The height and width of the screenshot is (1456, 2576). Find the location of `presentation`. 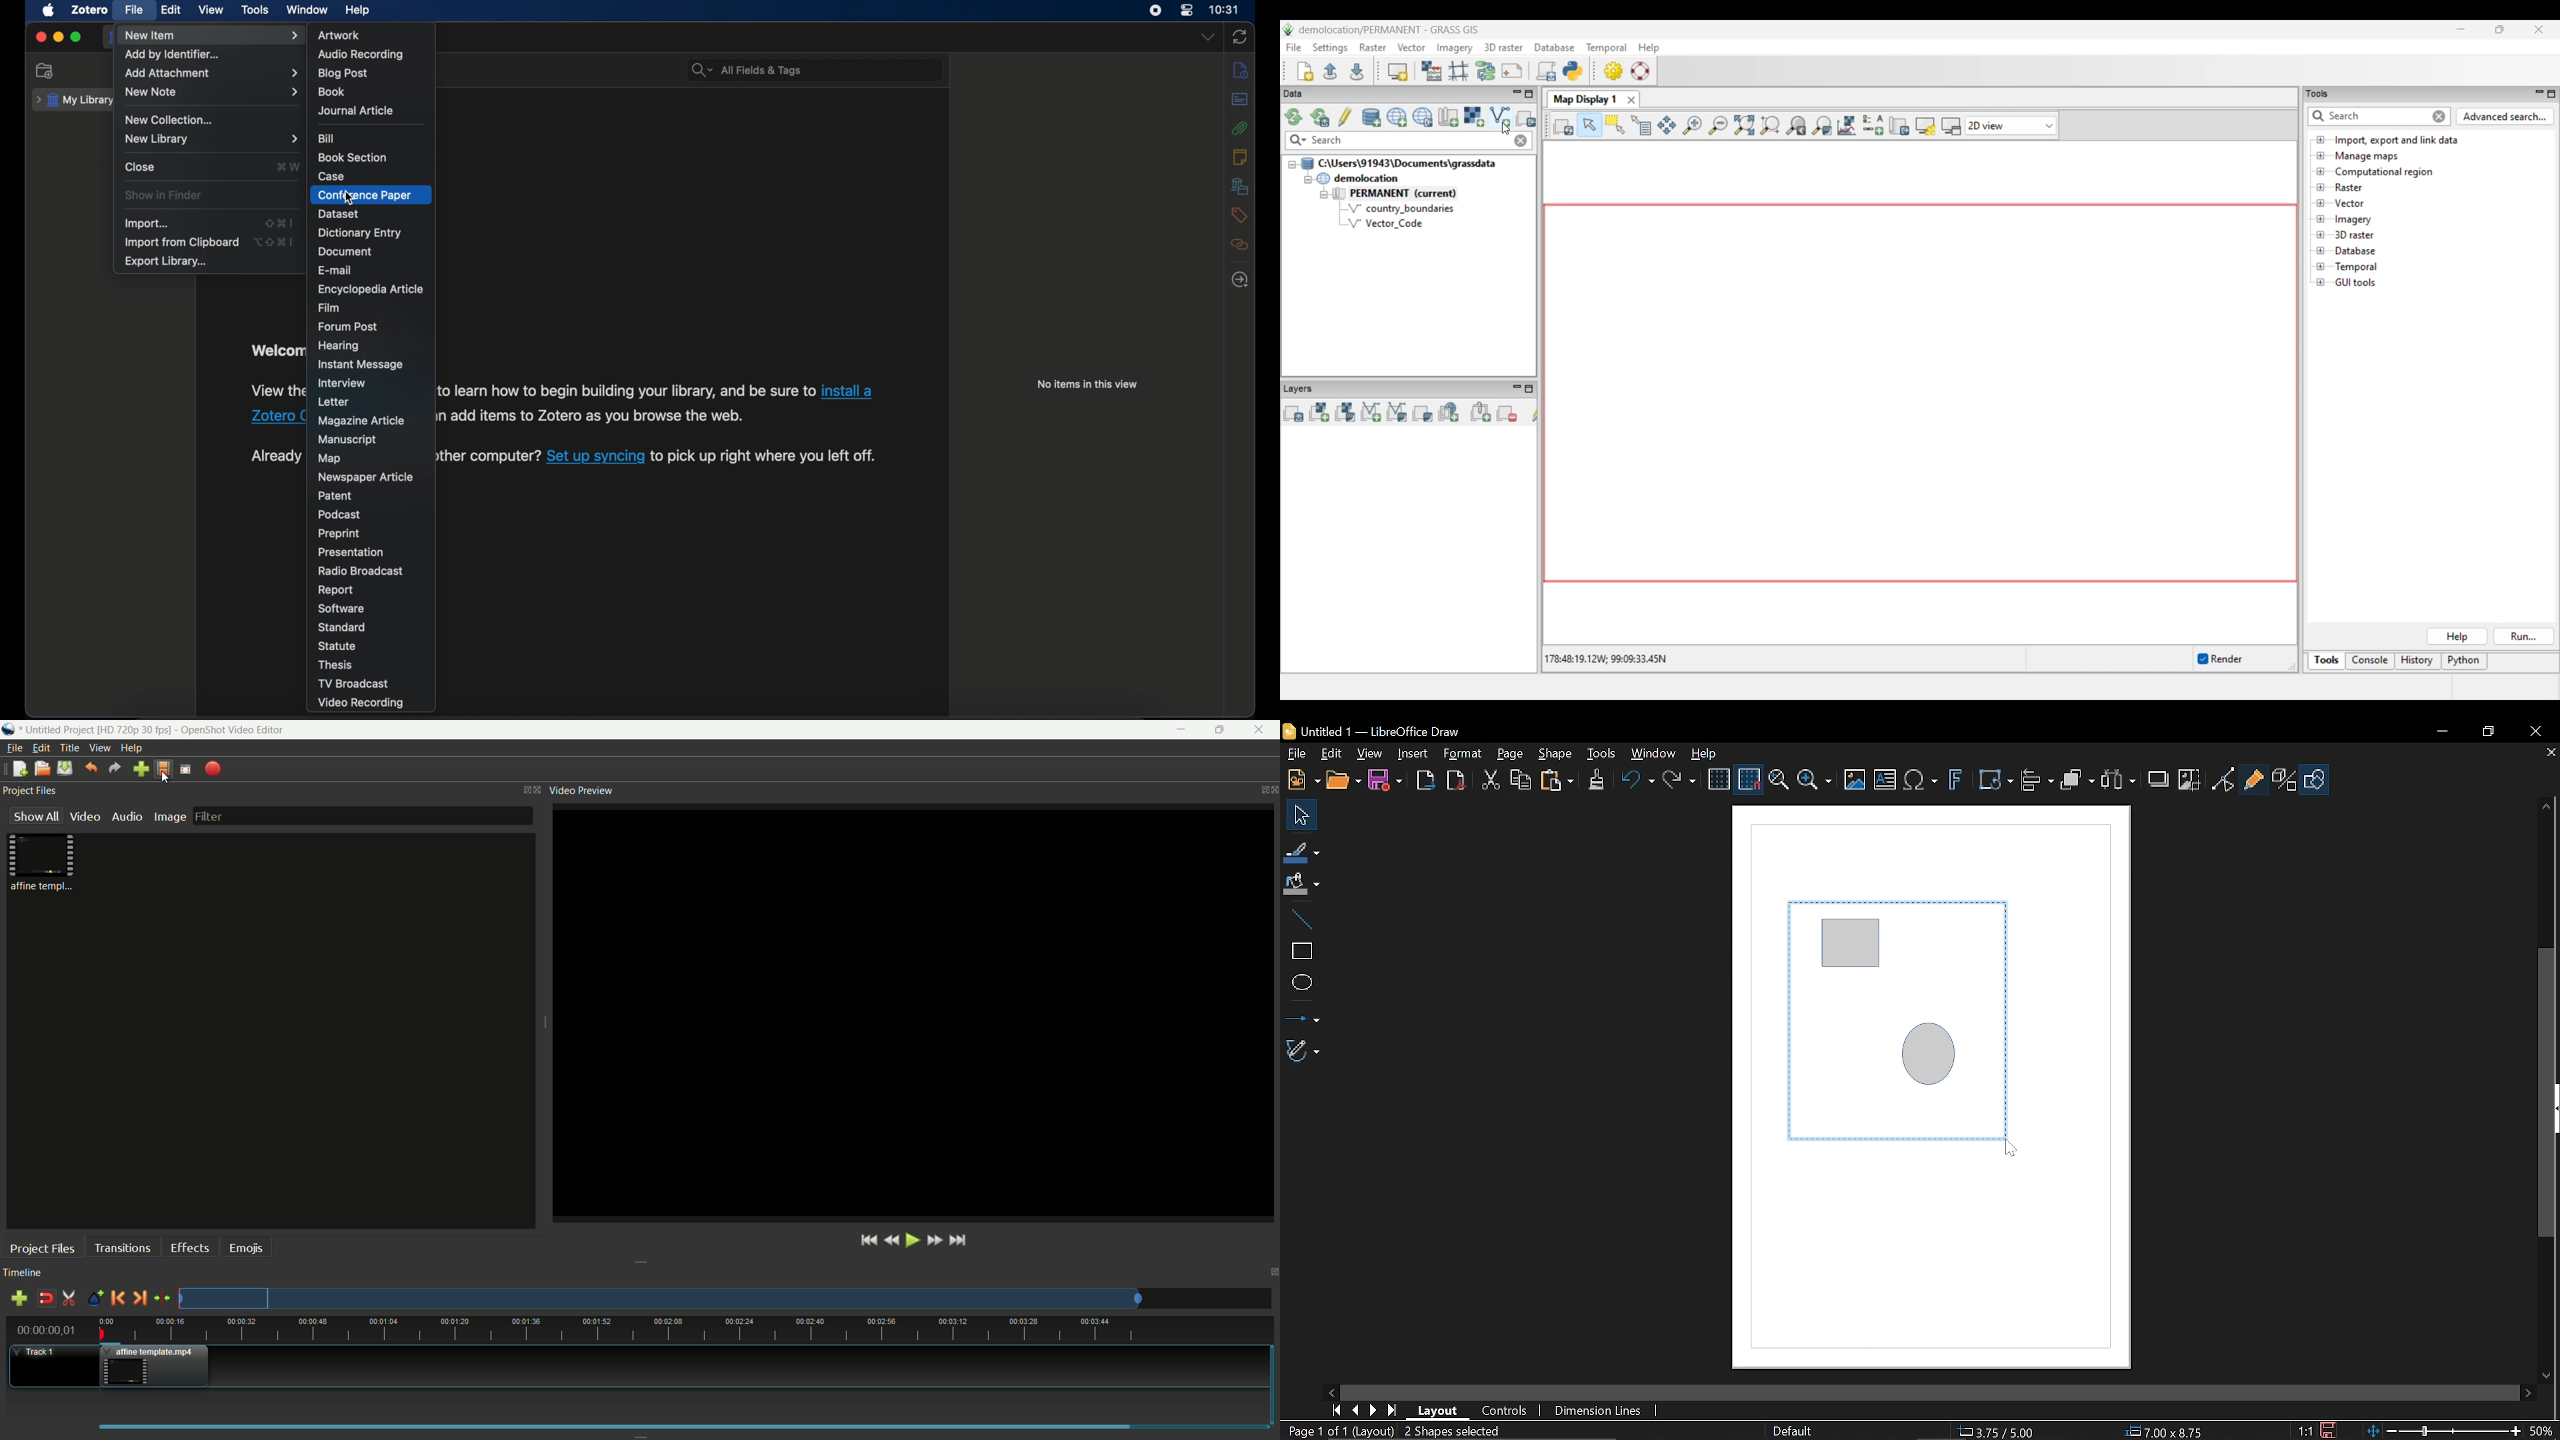

presentation is located at coordinates (352, 552).